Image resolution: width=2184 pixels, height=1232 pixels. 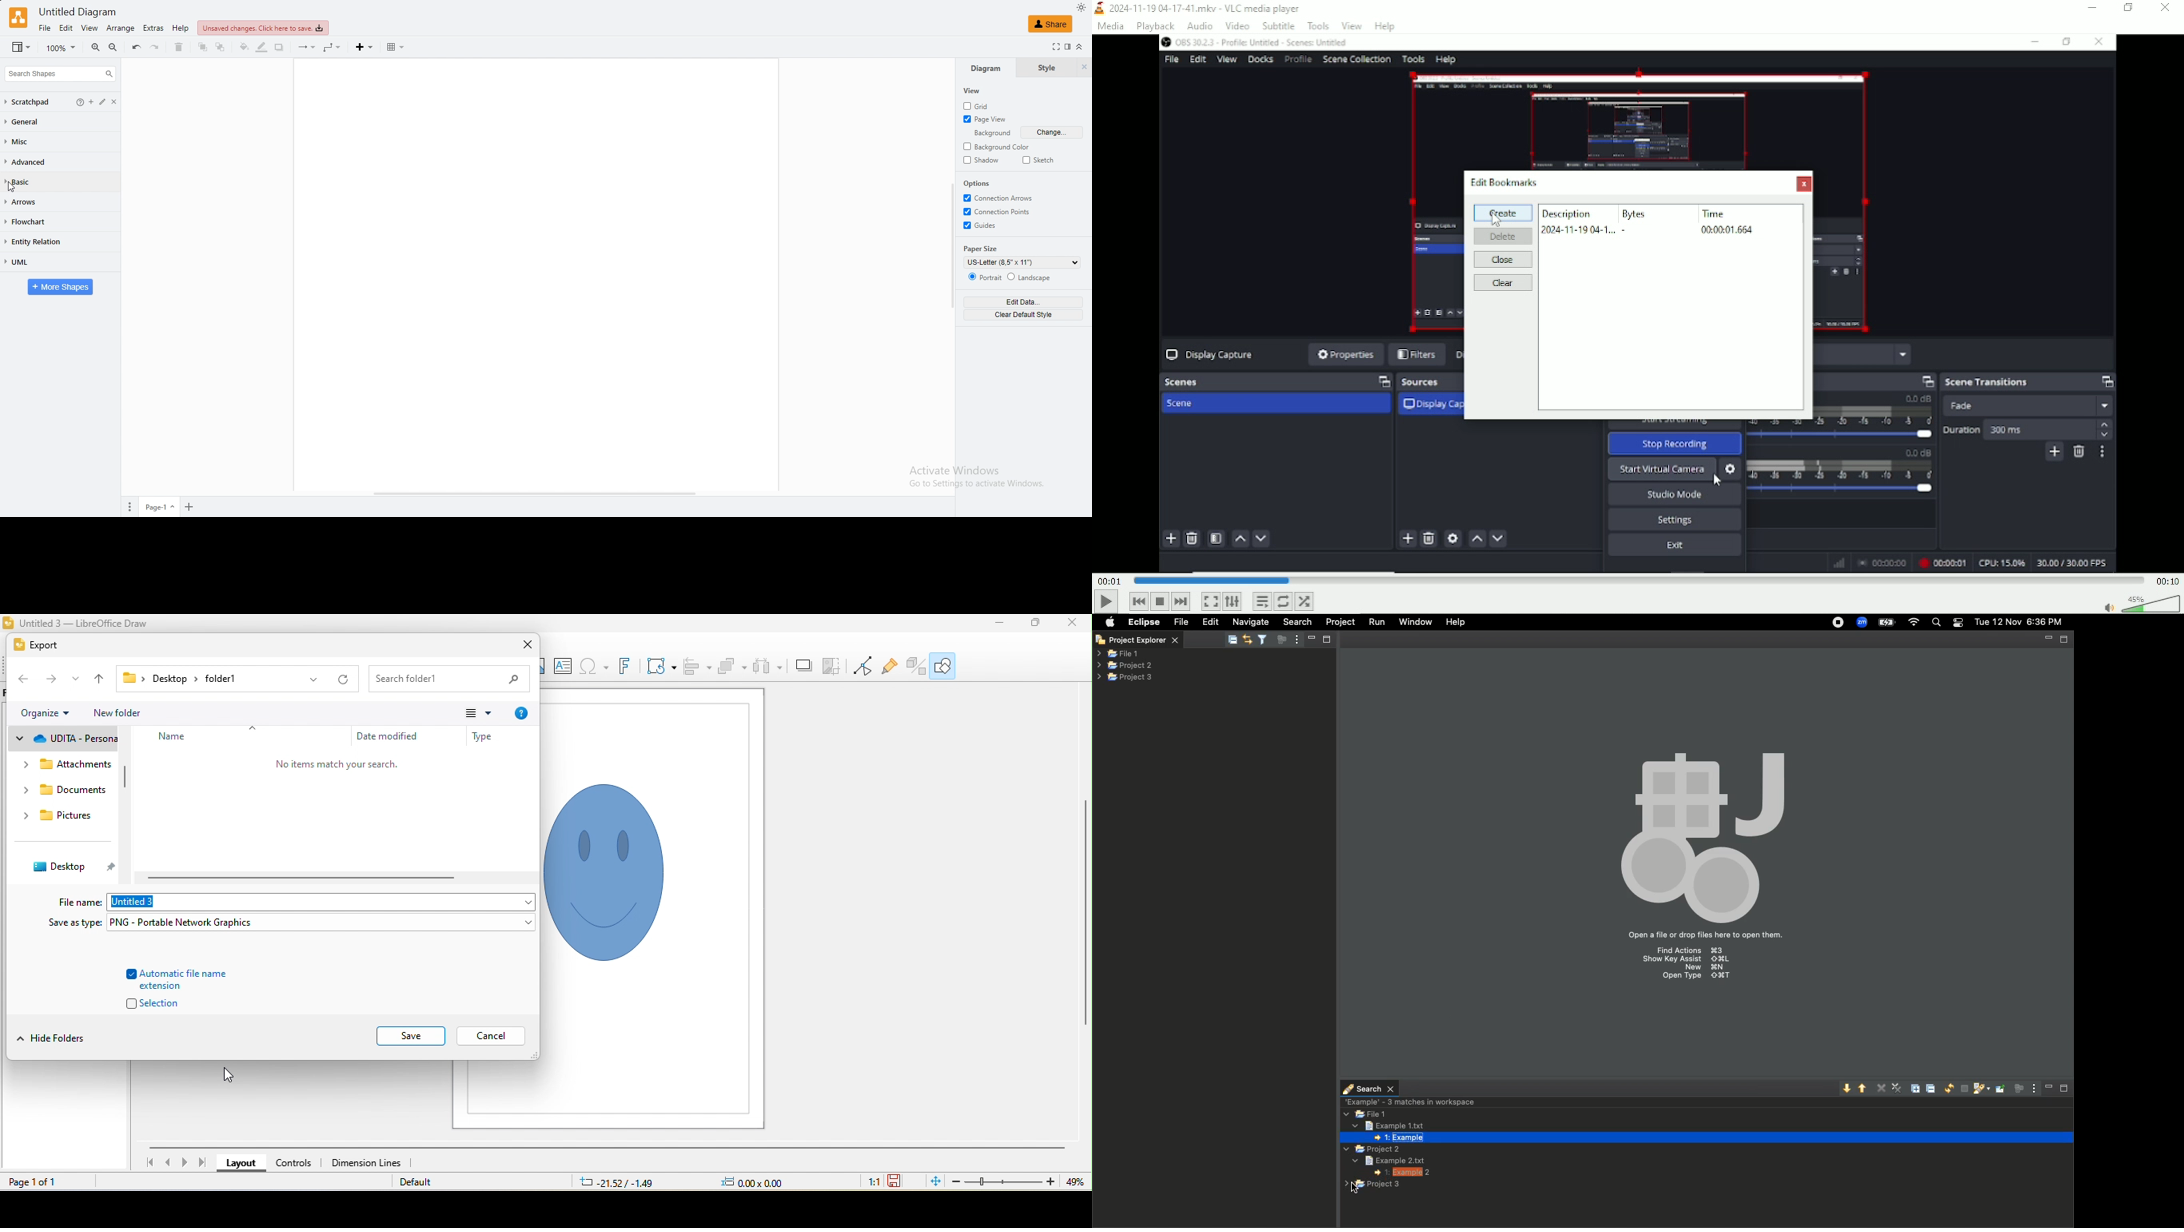 I want to click on vertical scroll, so click(x=1080, y=918).